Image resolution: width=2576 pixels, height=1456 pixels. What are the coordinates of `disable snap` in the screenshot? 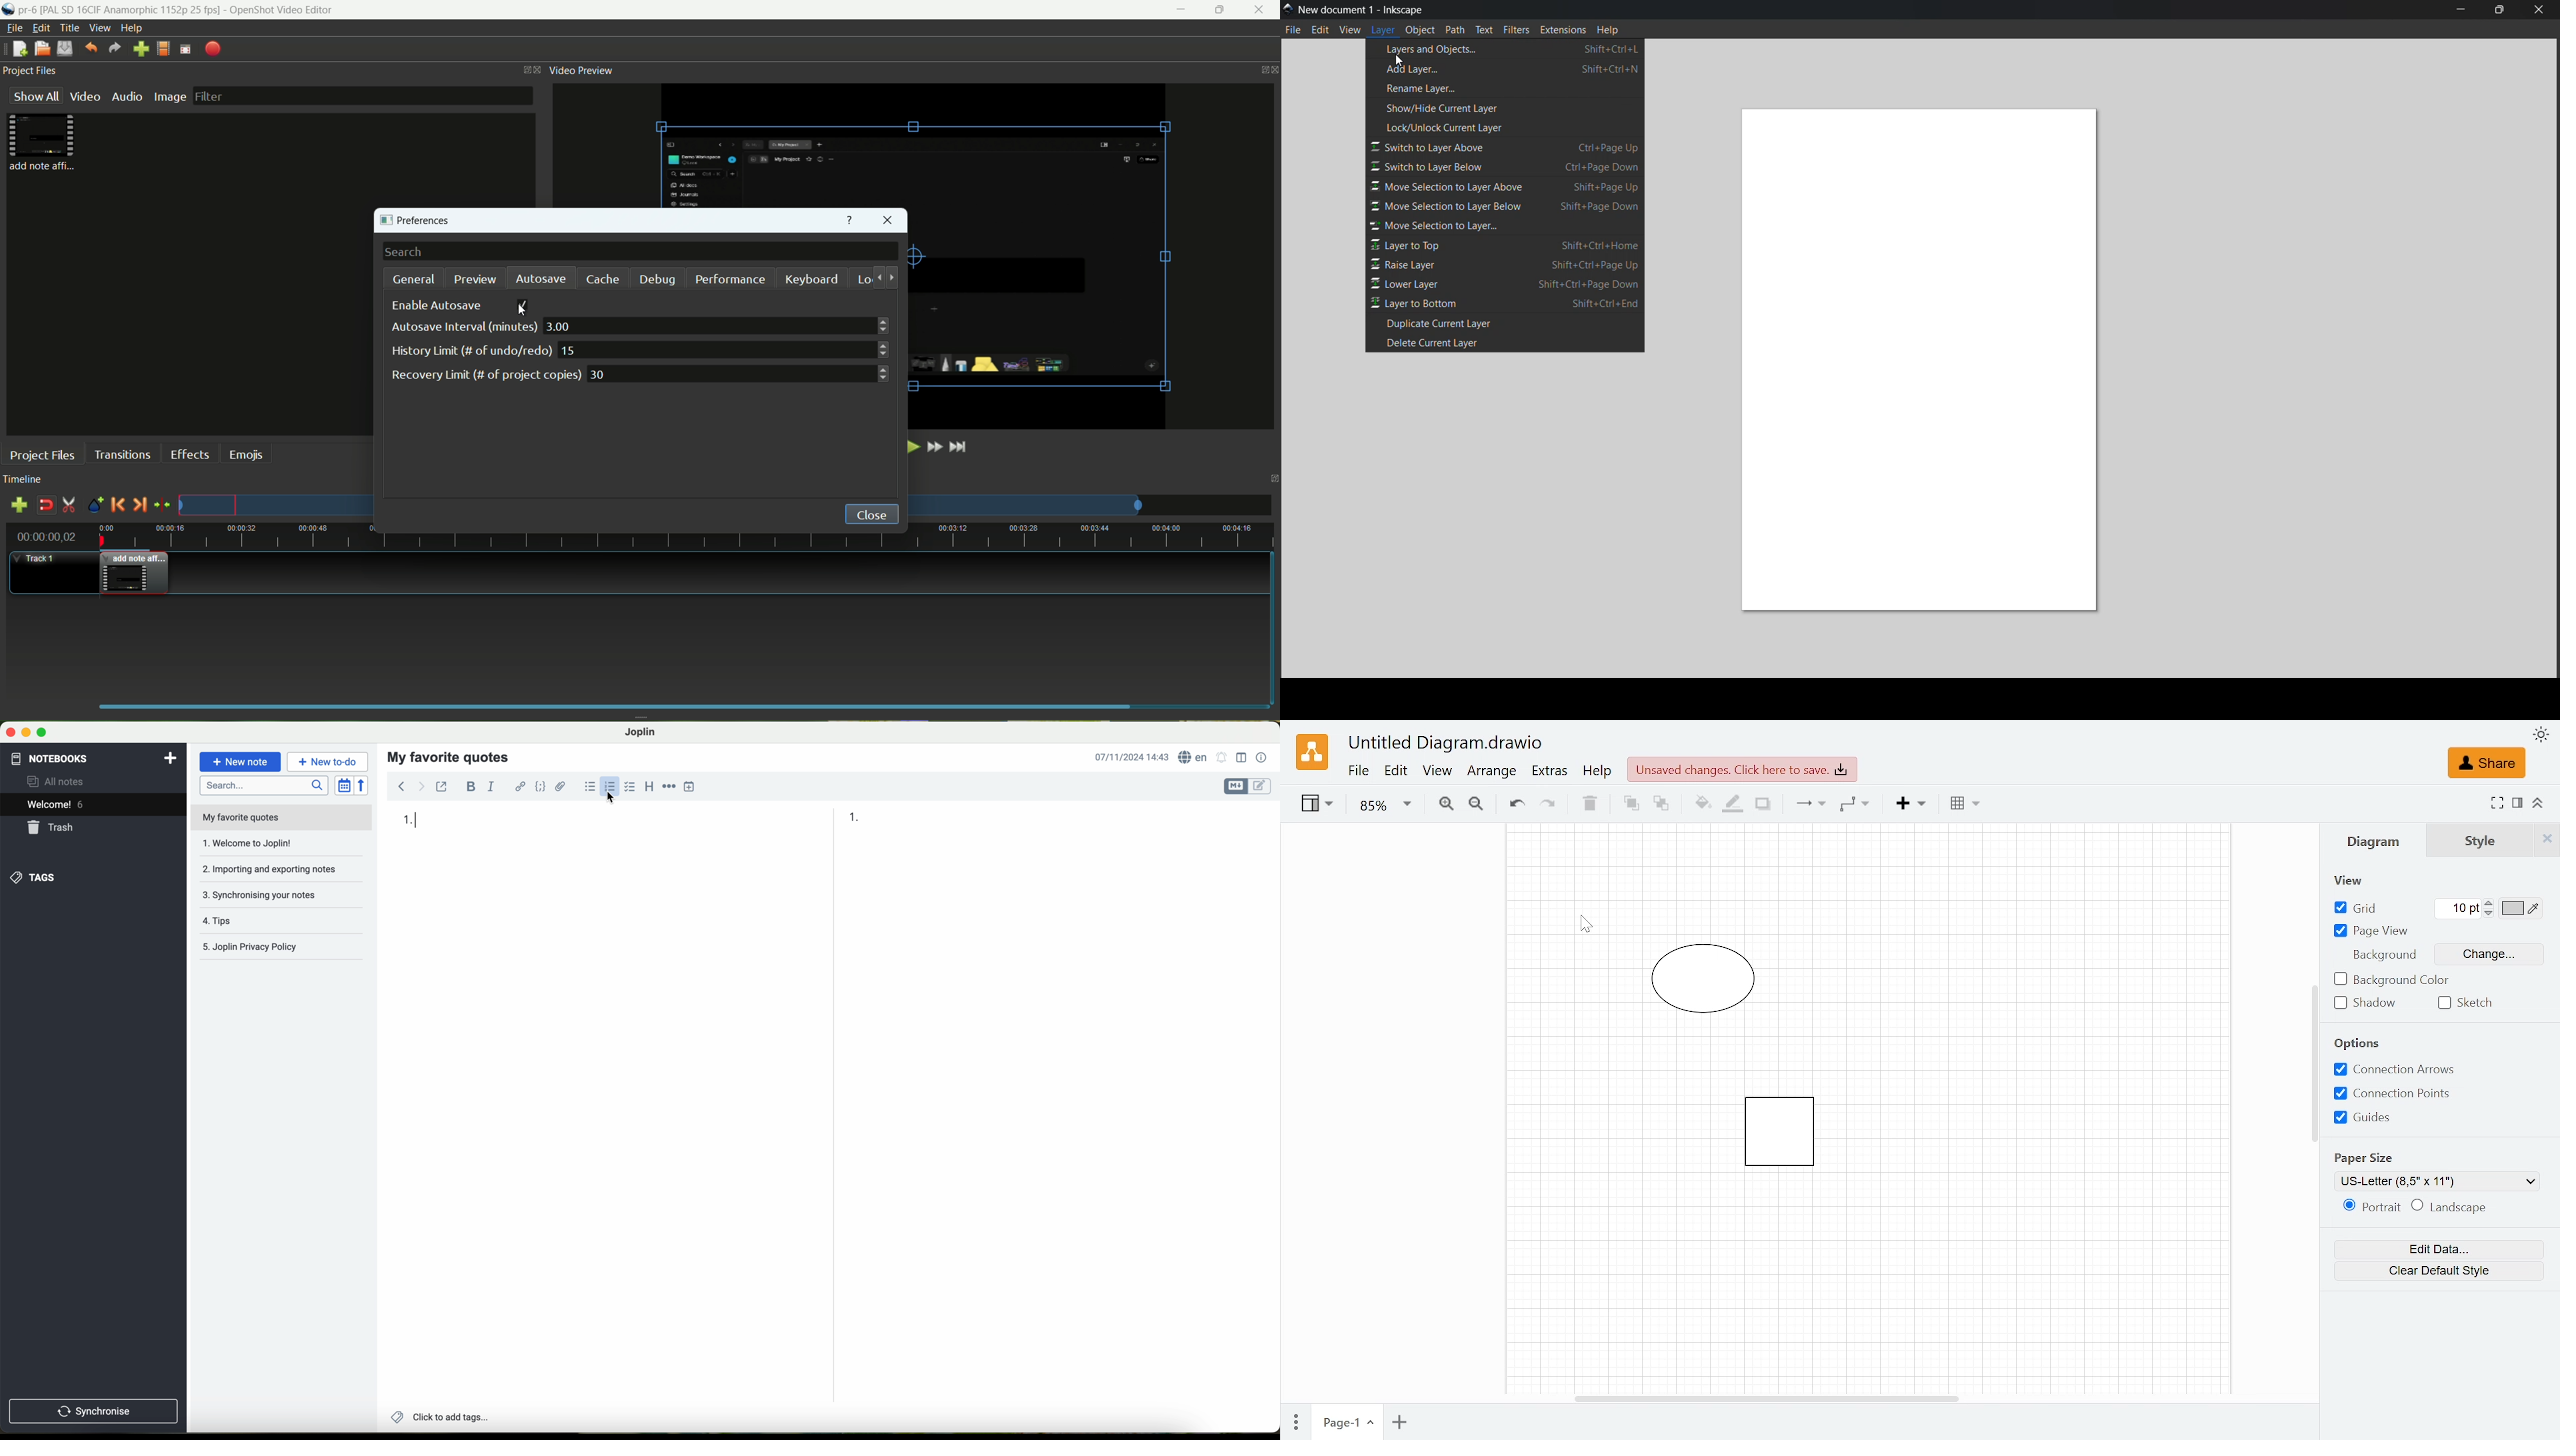 It's located at (45, 505).